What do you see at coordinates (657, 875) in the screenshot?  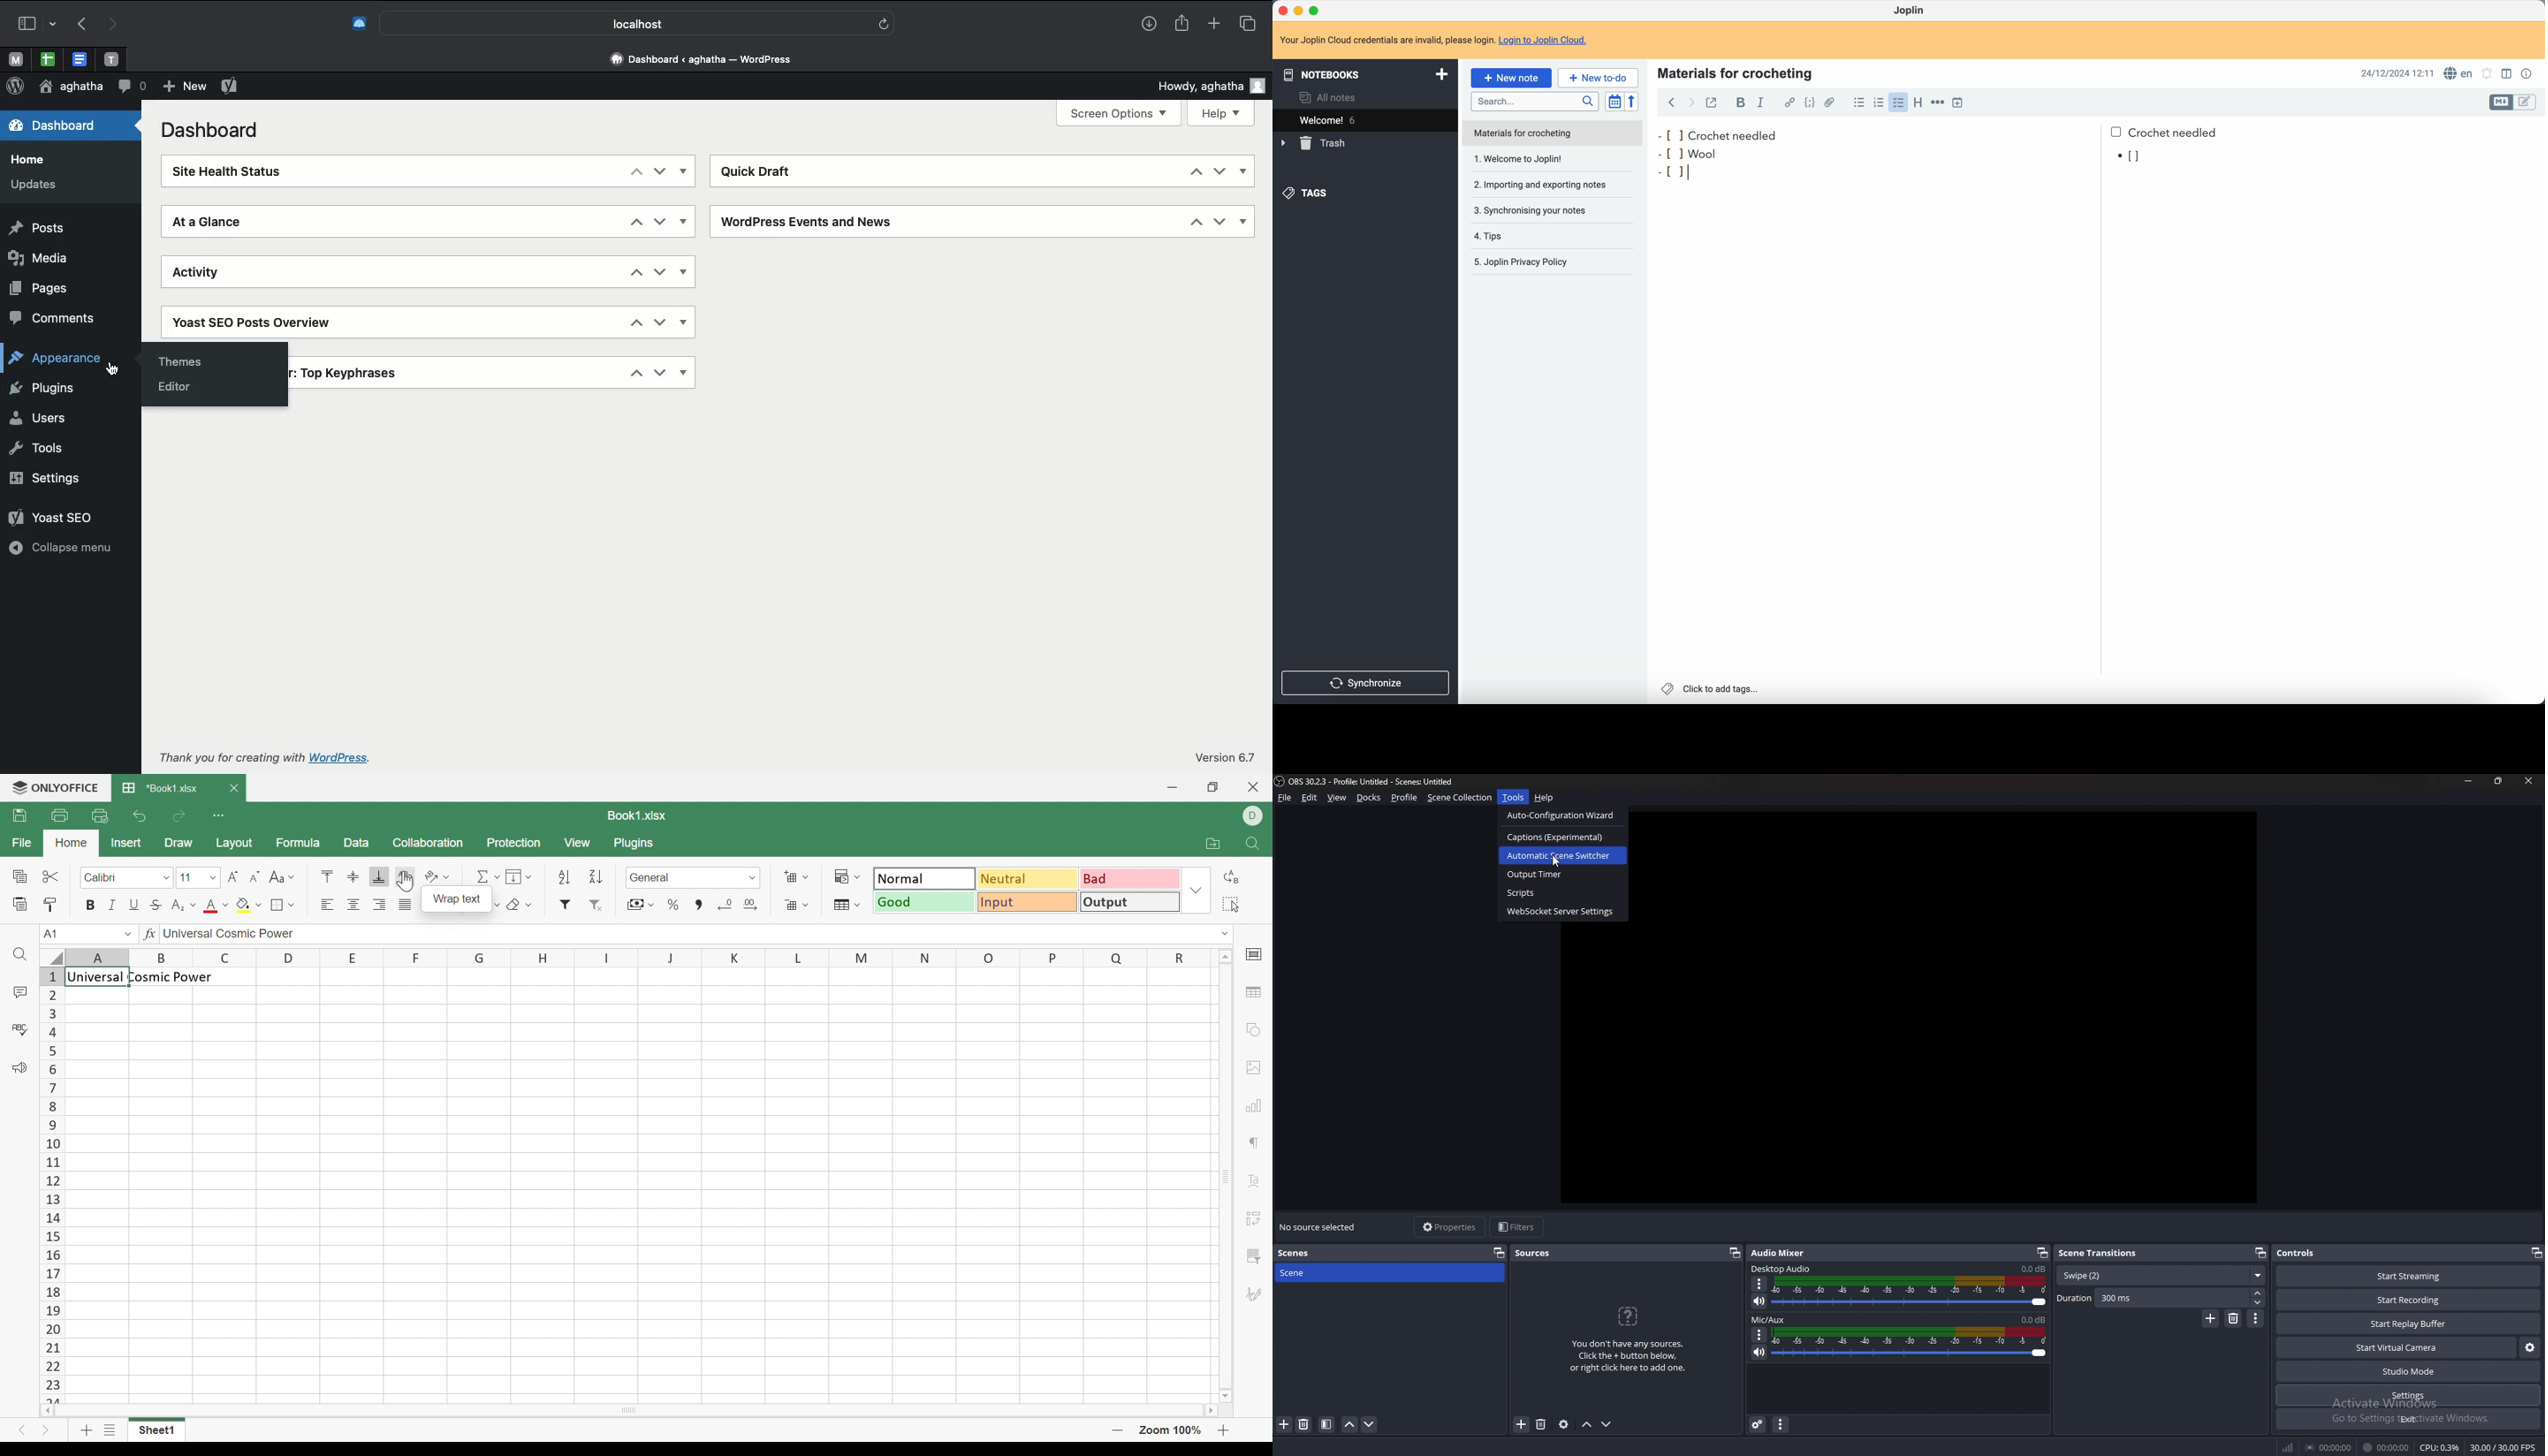 I see `General` at bounding box center [657, 875].